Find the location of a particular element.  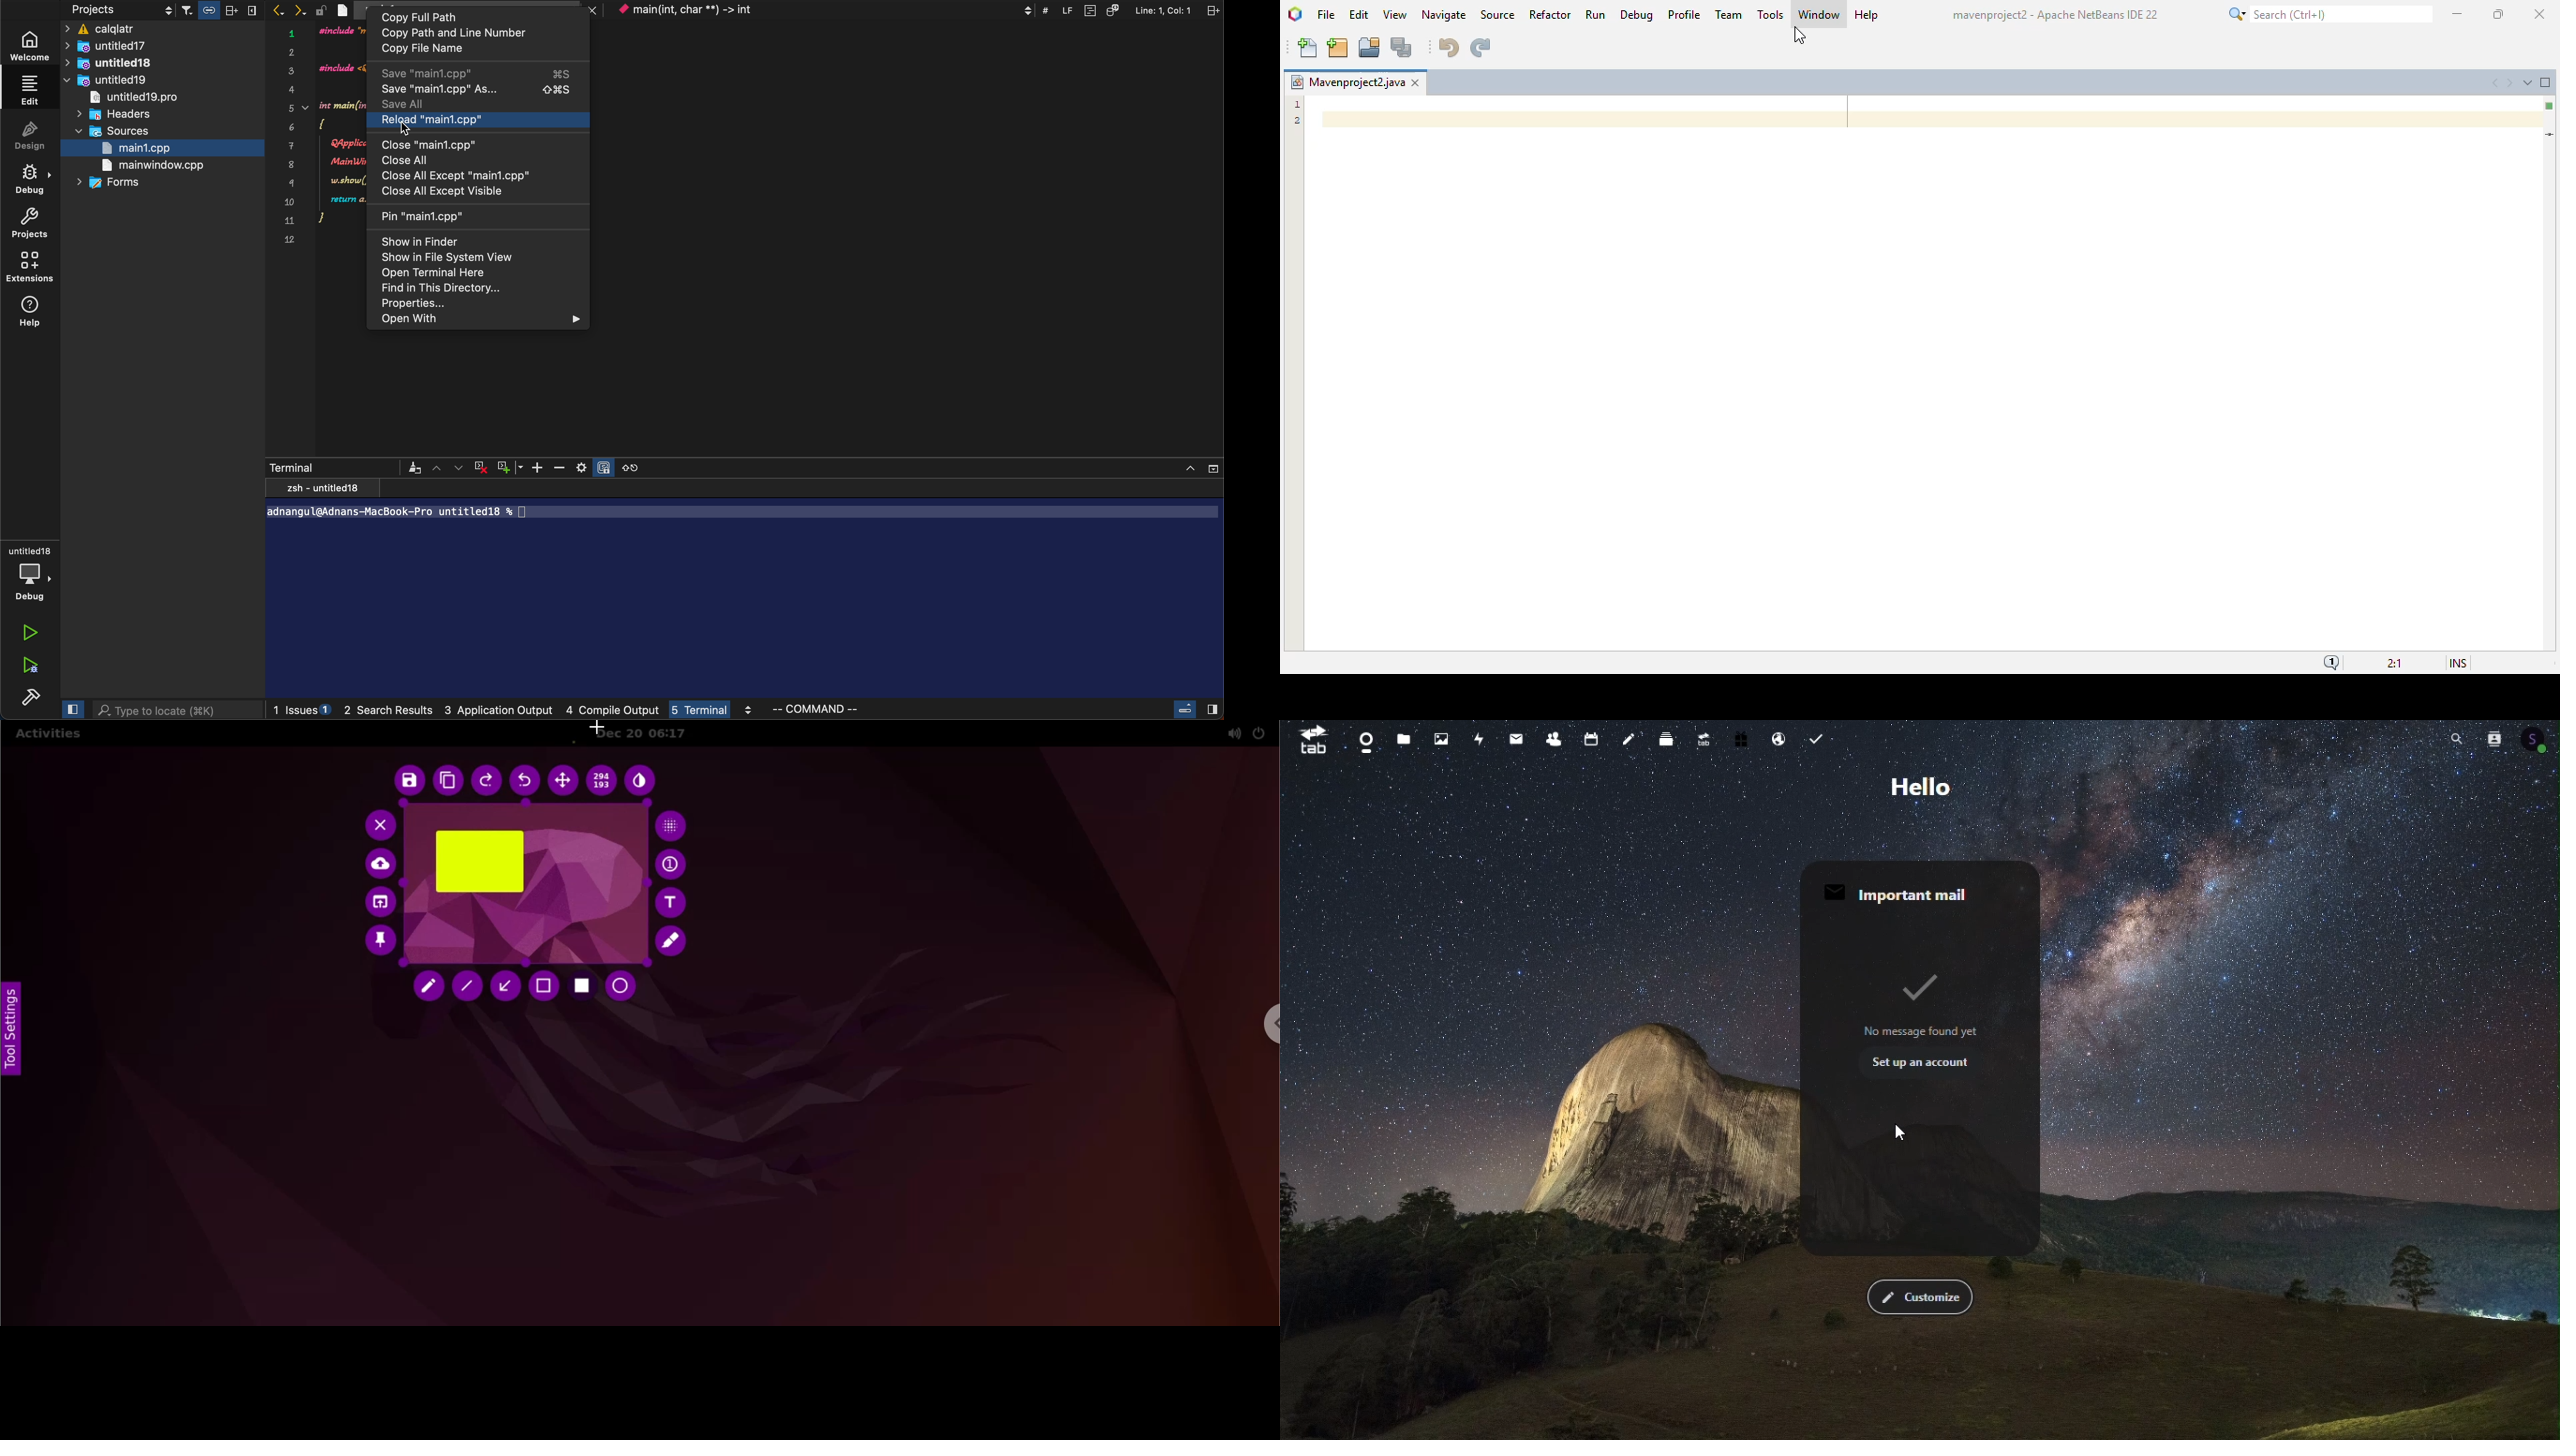

reset is located at coordinates (641, 467).